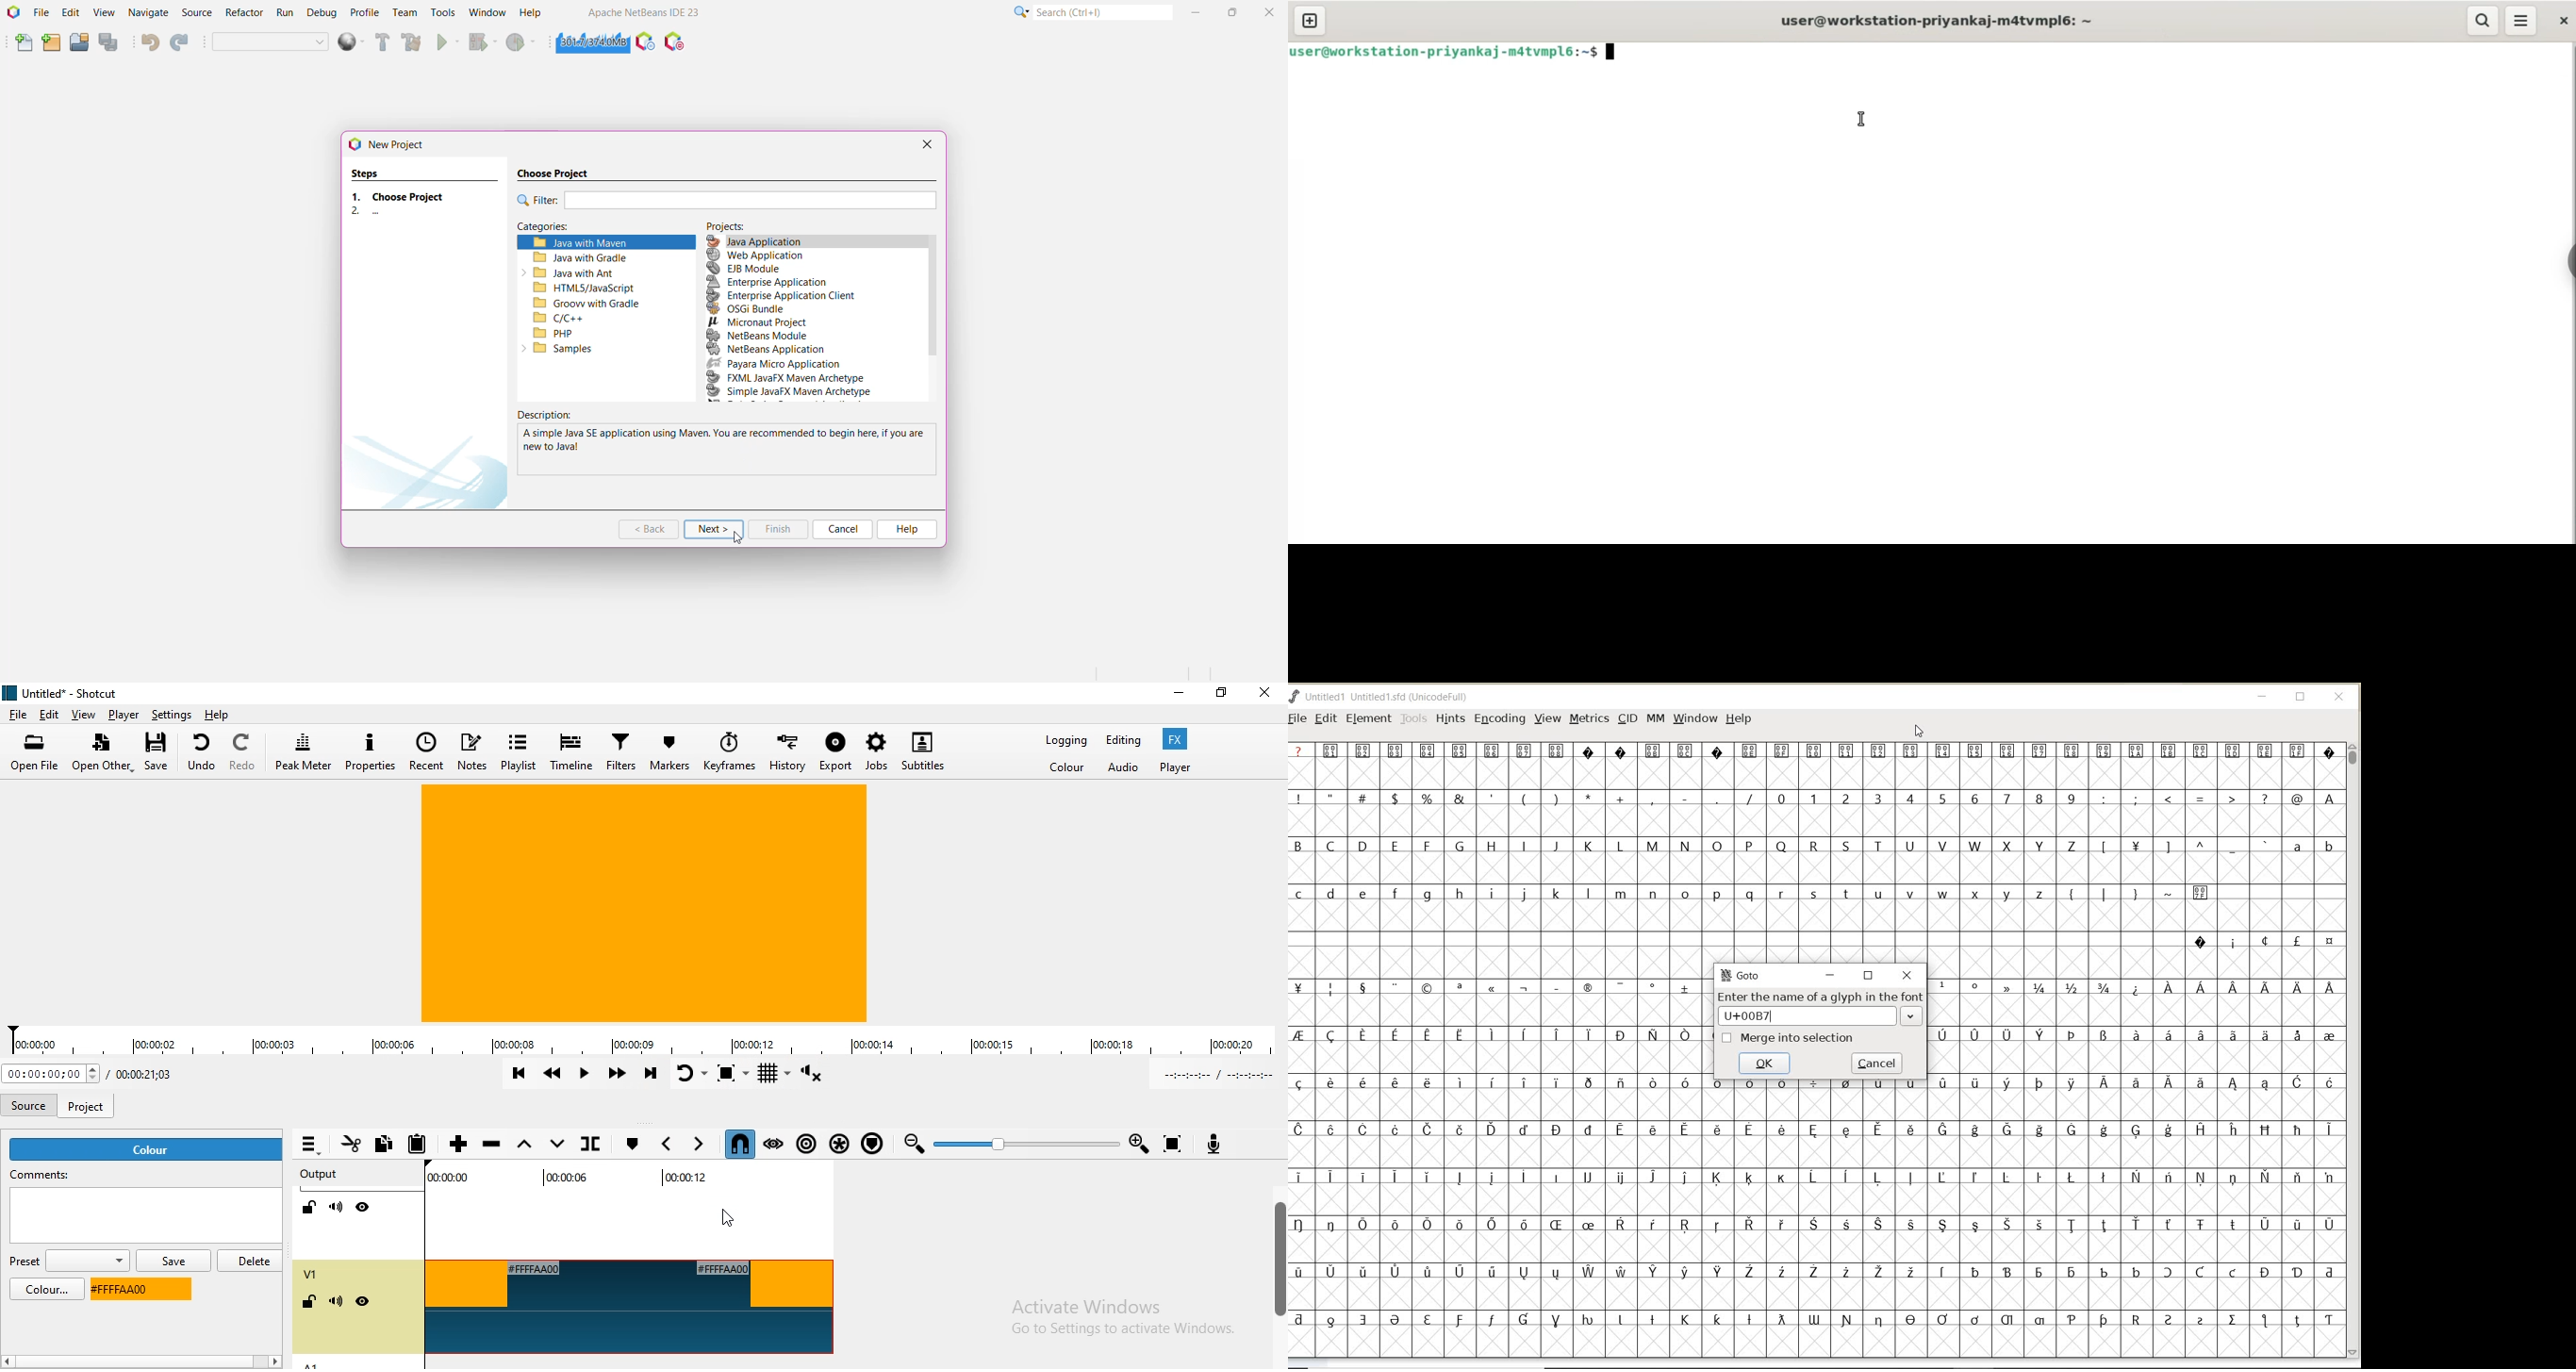 The width and height of the screenshot is (2576, 1372). What do you see at coordinates (1830, 975) in the screenshot?
I see `minimize` at bounding box center [1830, 975].